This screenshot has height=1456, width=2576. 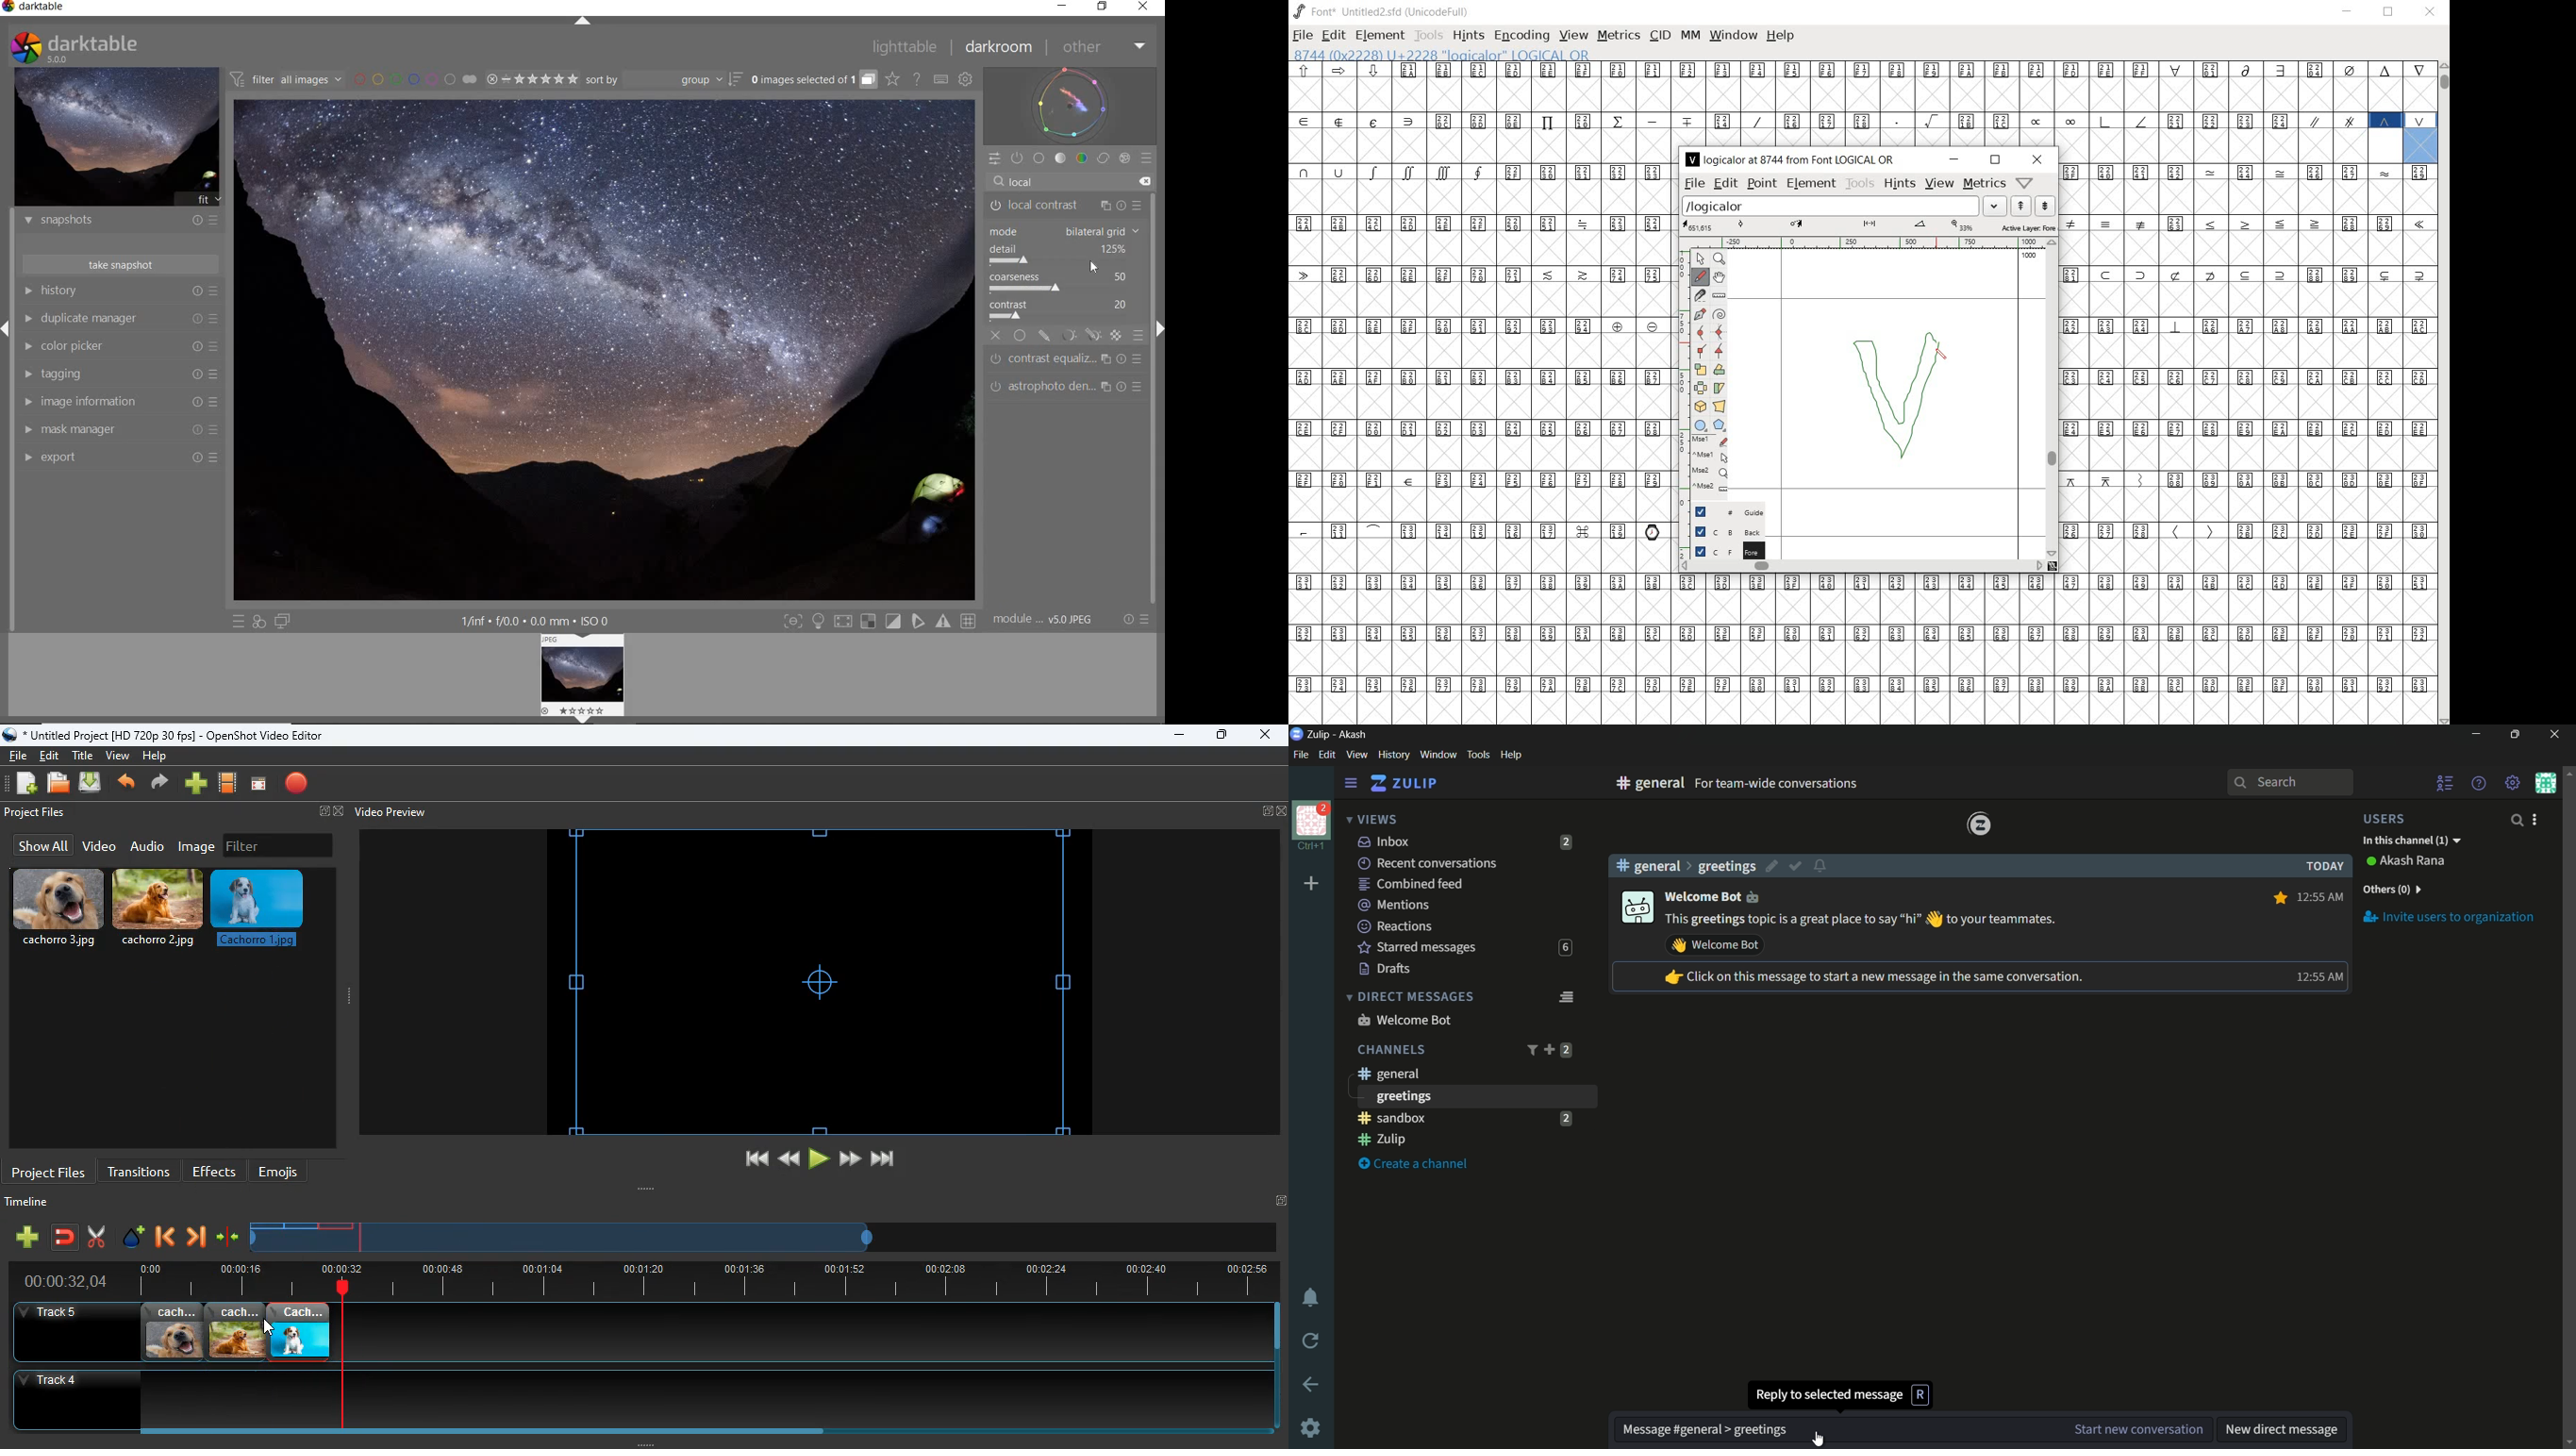 I want to click on add organization, so click(x=1312, y=884).